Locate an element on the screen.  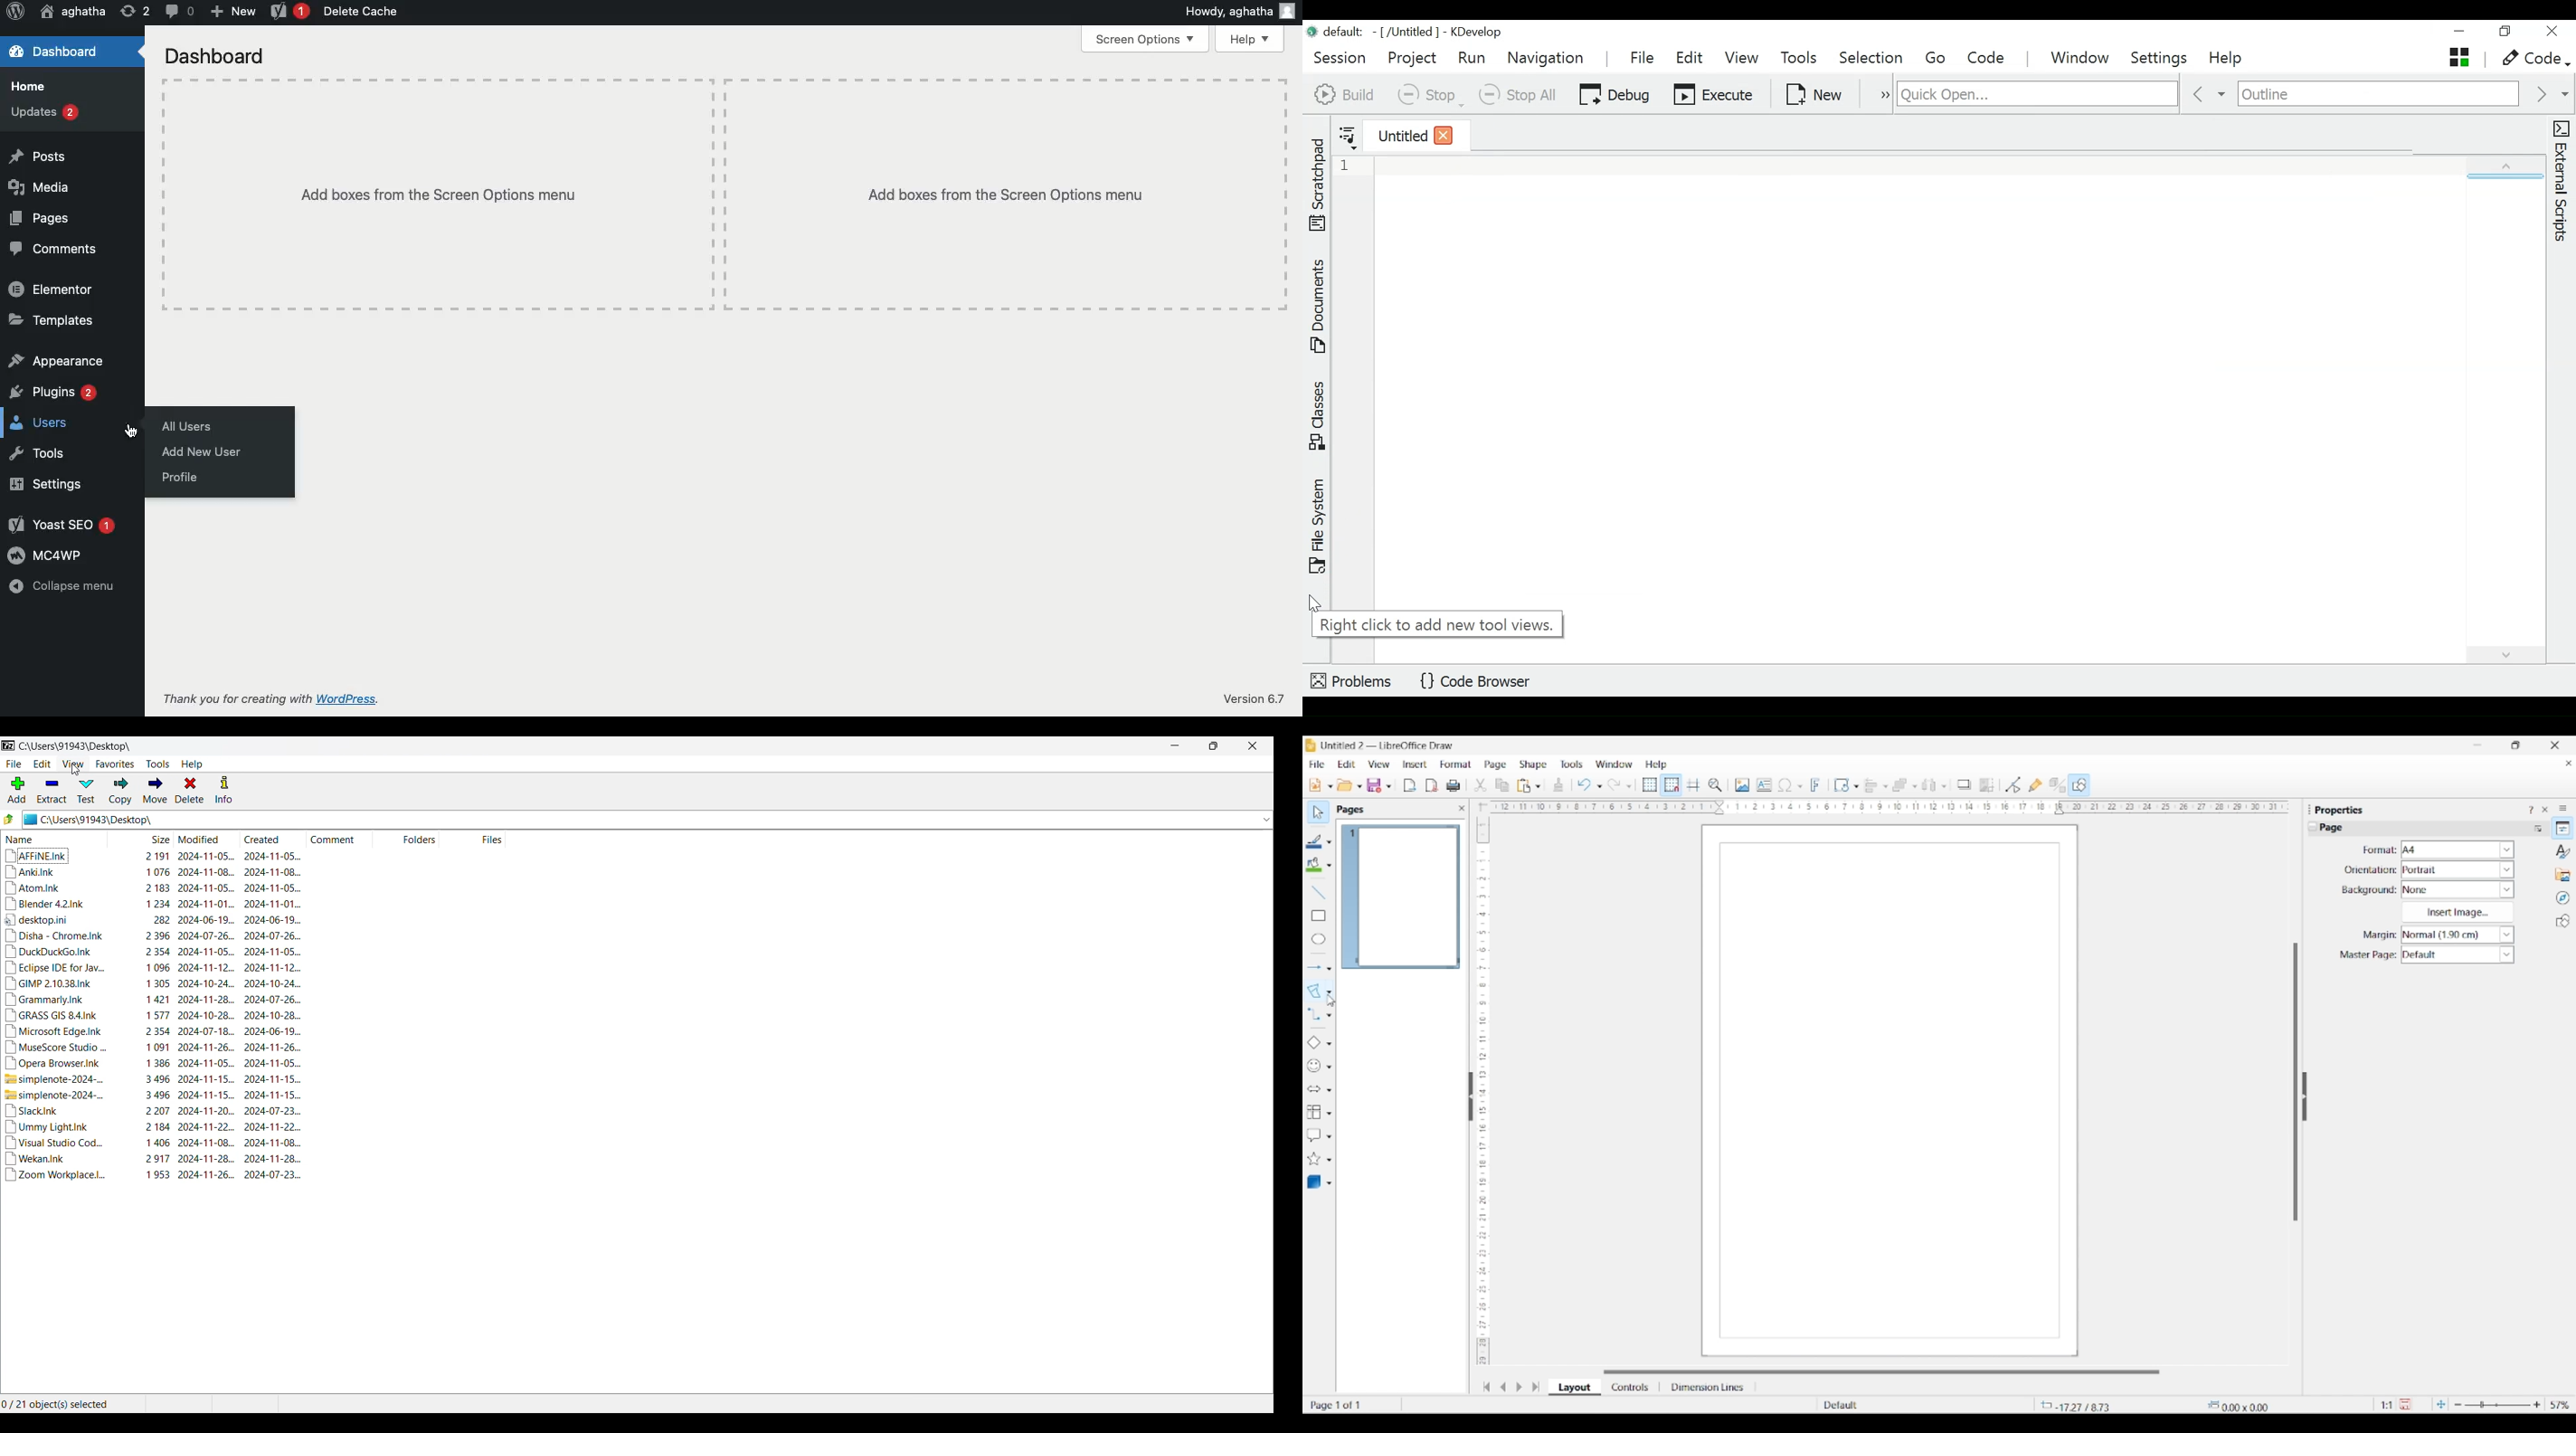
Show interface in smaller tab is located at coordinates (2515, 745).